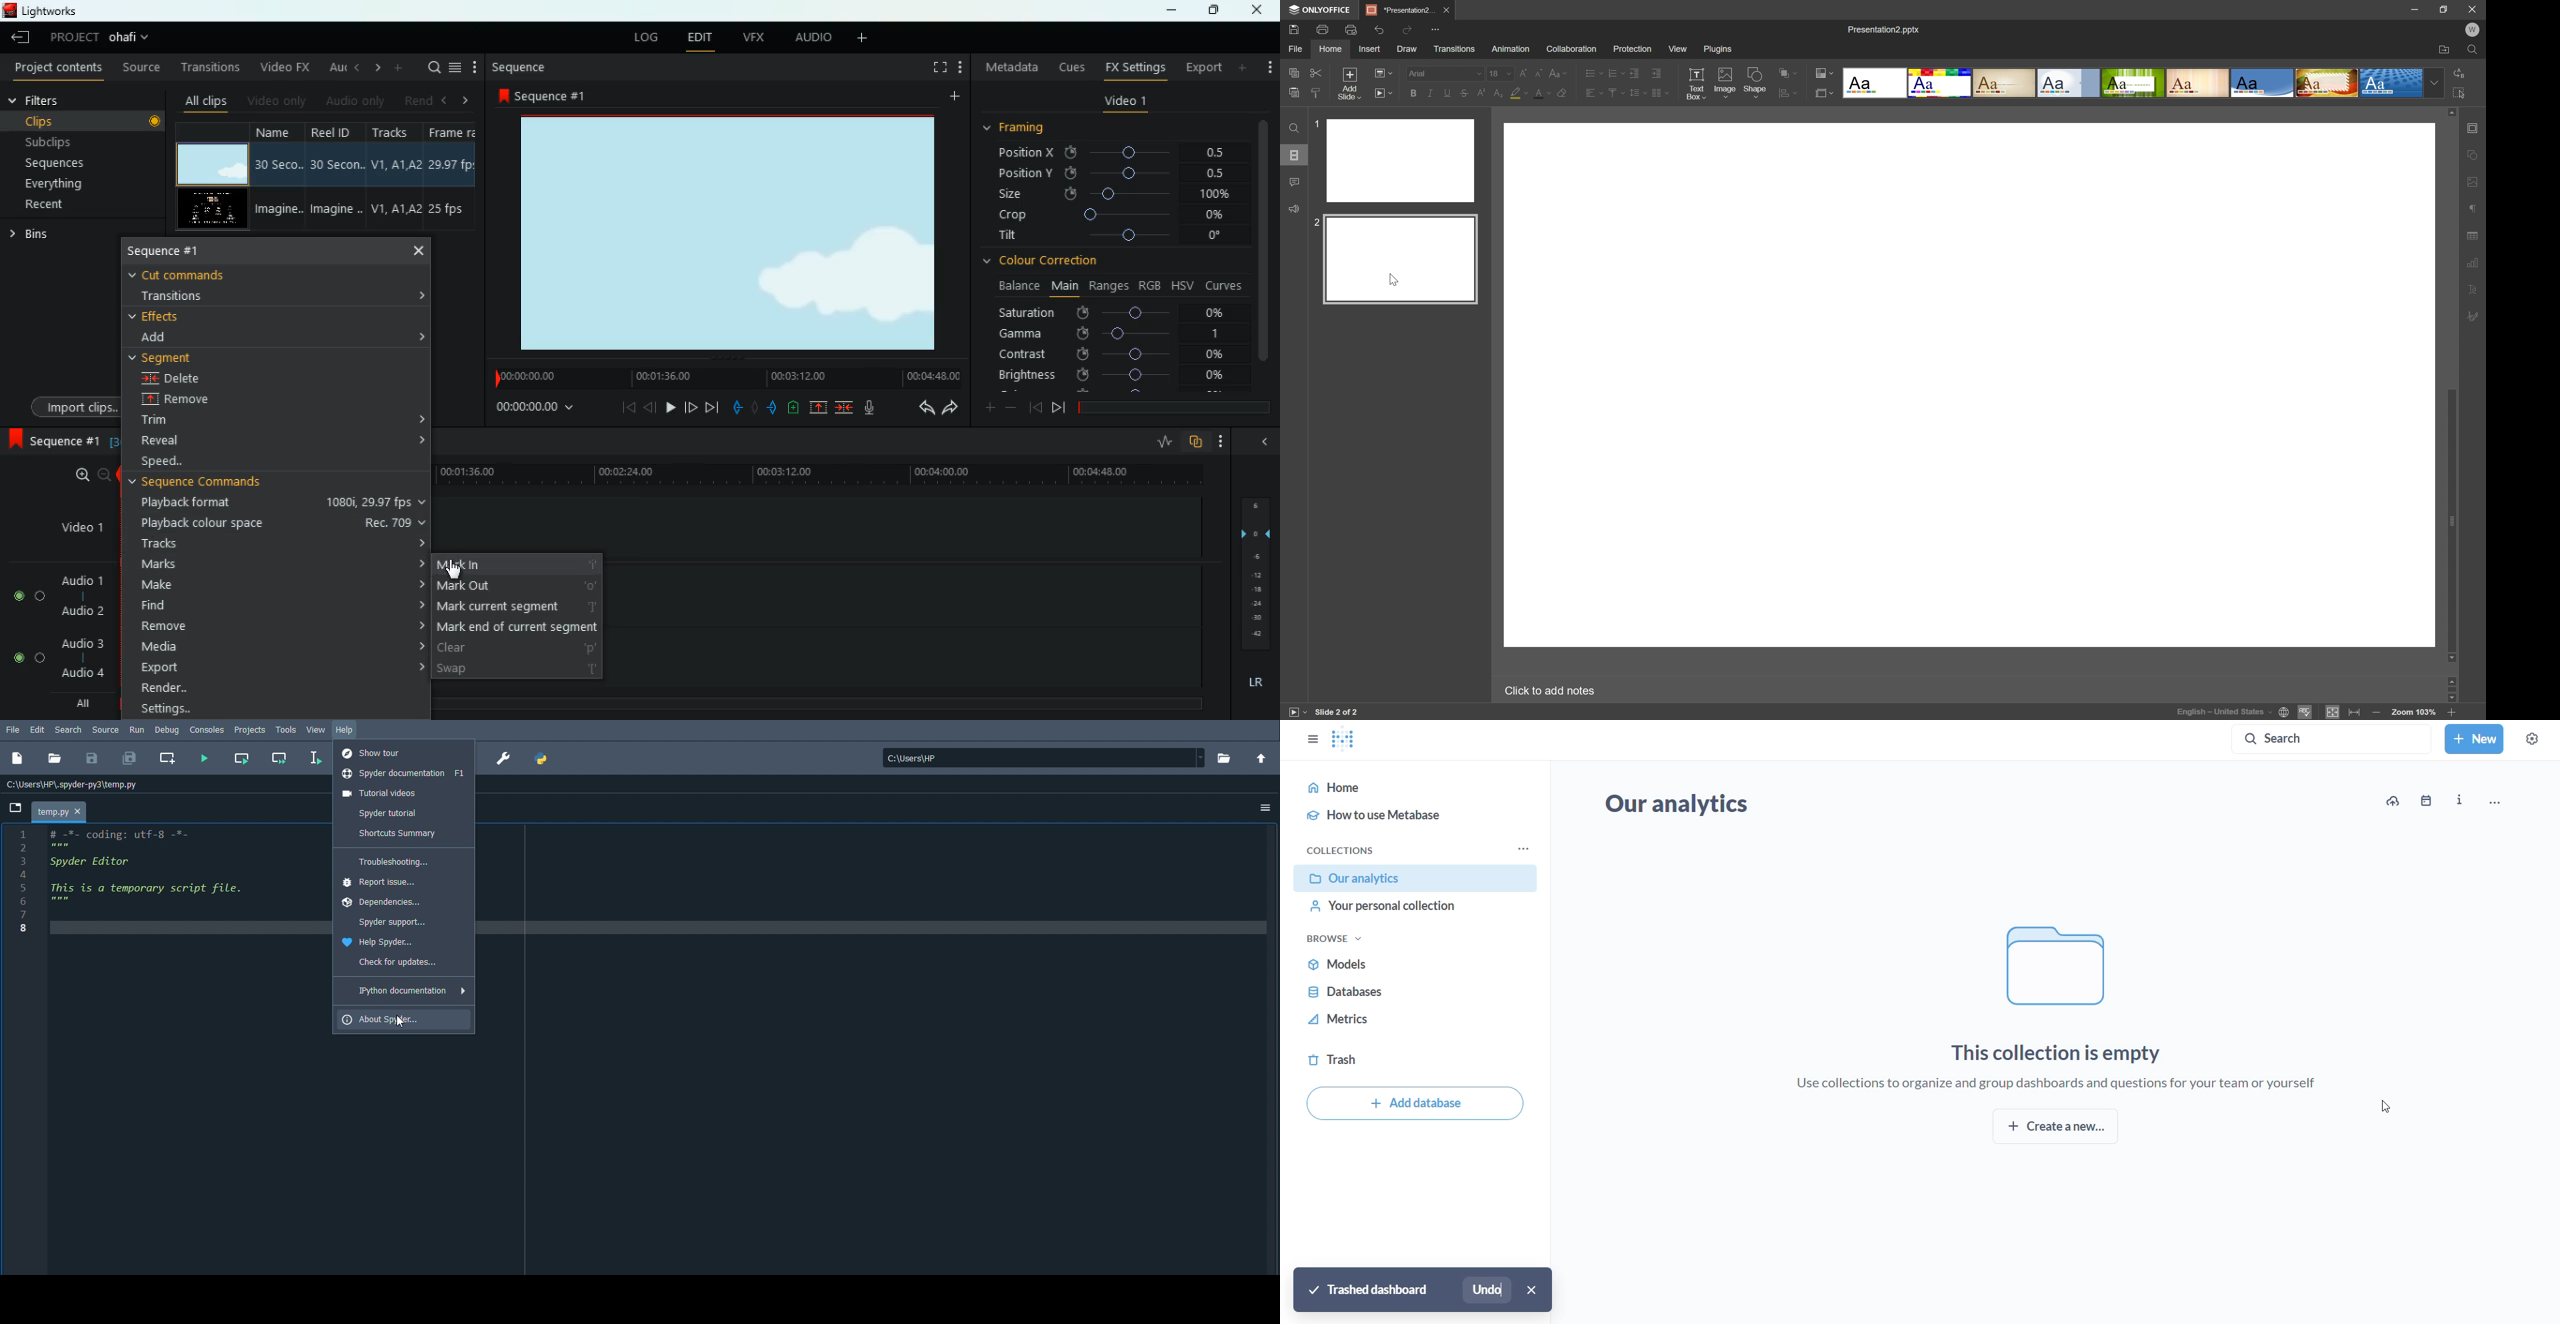  What do you see at coordinates (2474, 206) in the screenshot?
I see `Paragraph settings` at bounding box center [2474, 206].